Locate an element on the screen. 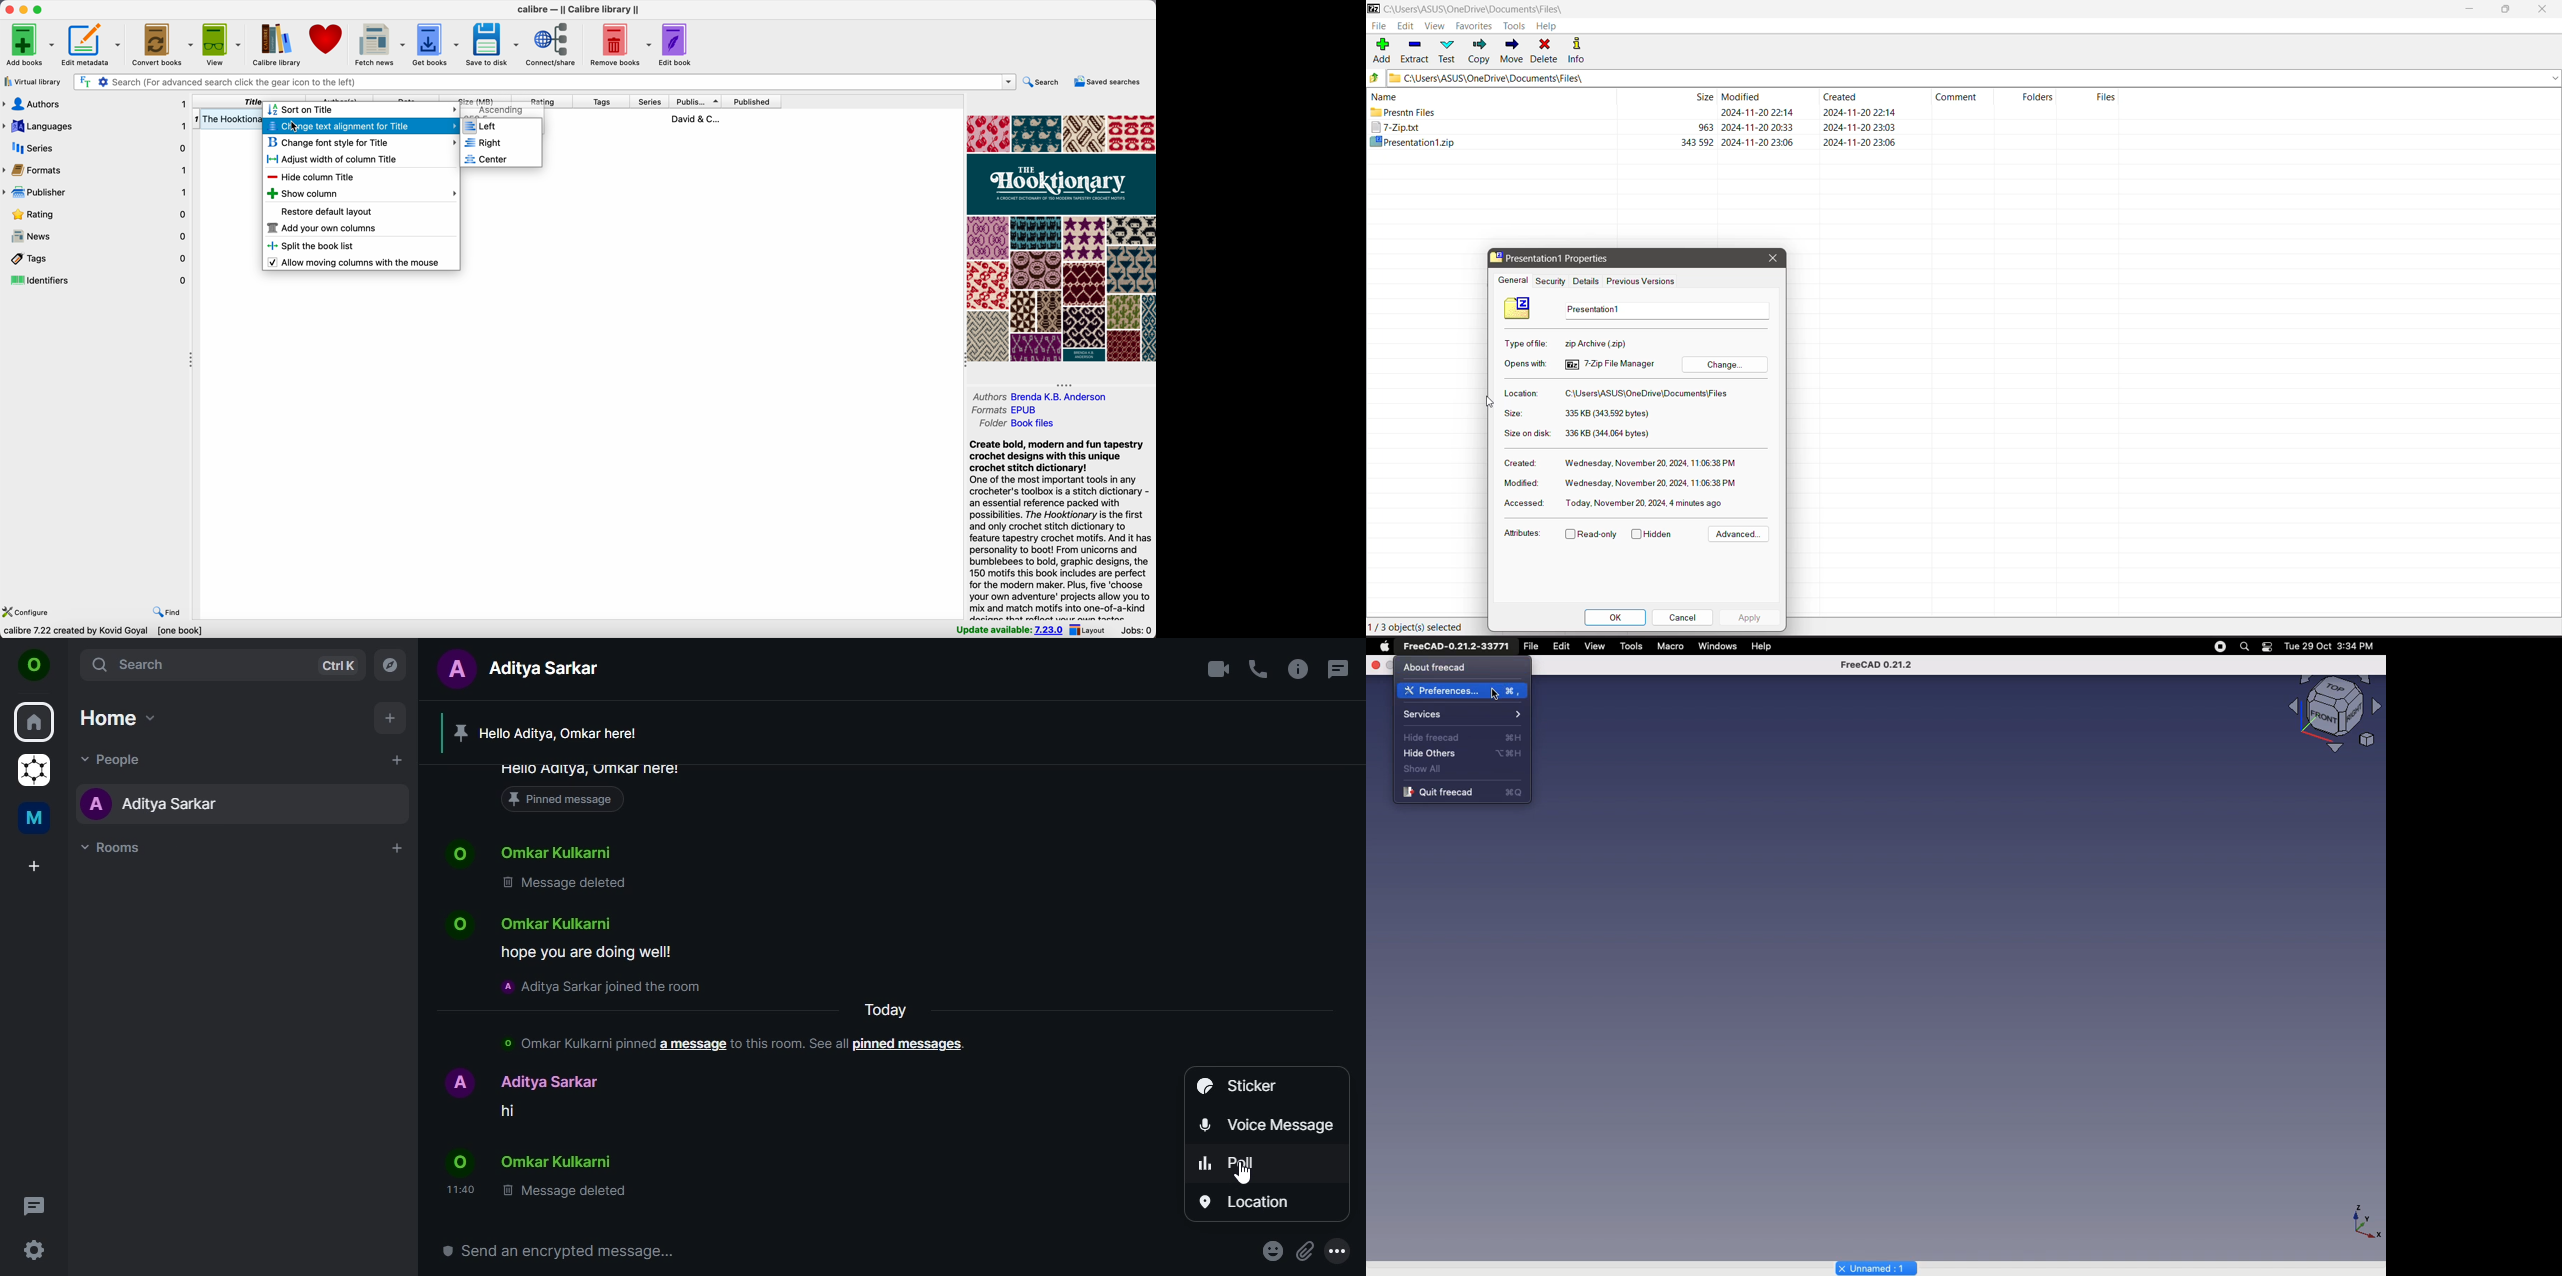 The image size is (2576, 1288). Restore Down is located at coordinates (2507, 9).